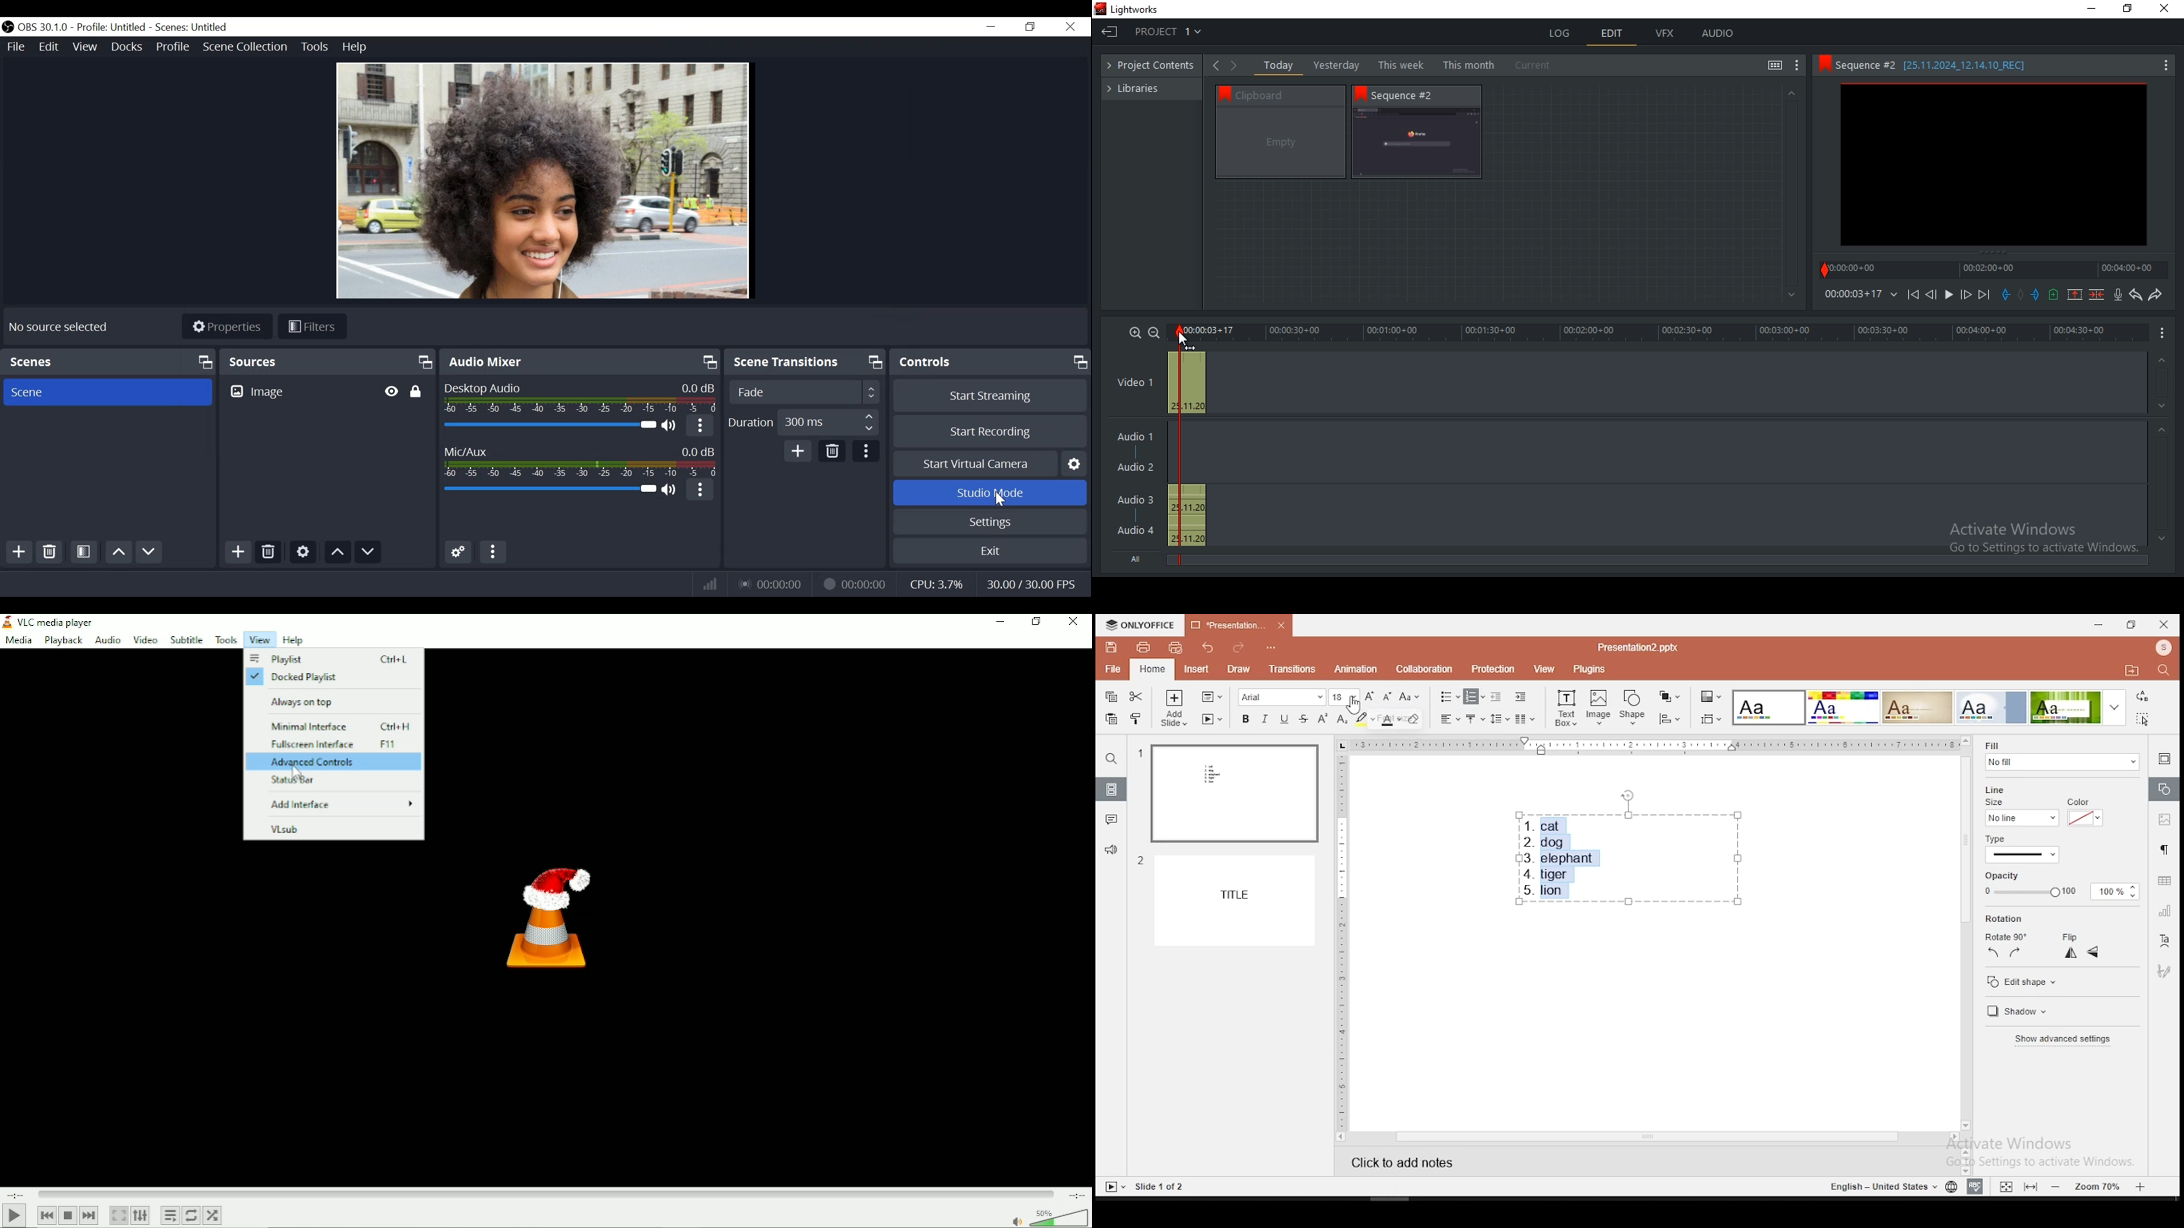 The width and height of the screenshot is (2184, 1232). Describe the element at coordinates (304, 551) in the screenshot. I see `Settings` at that location.